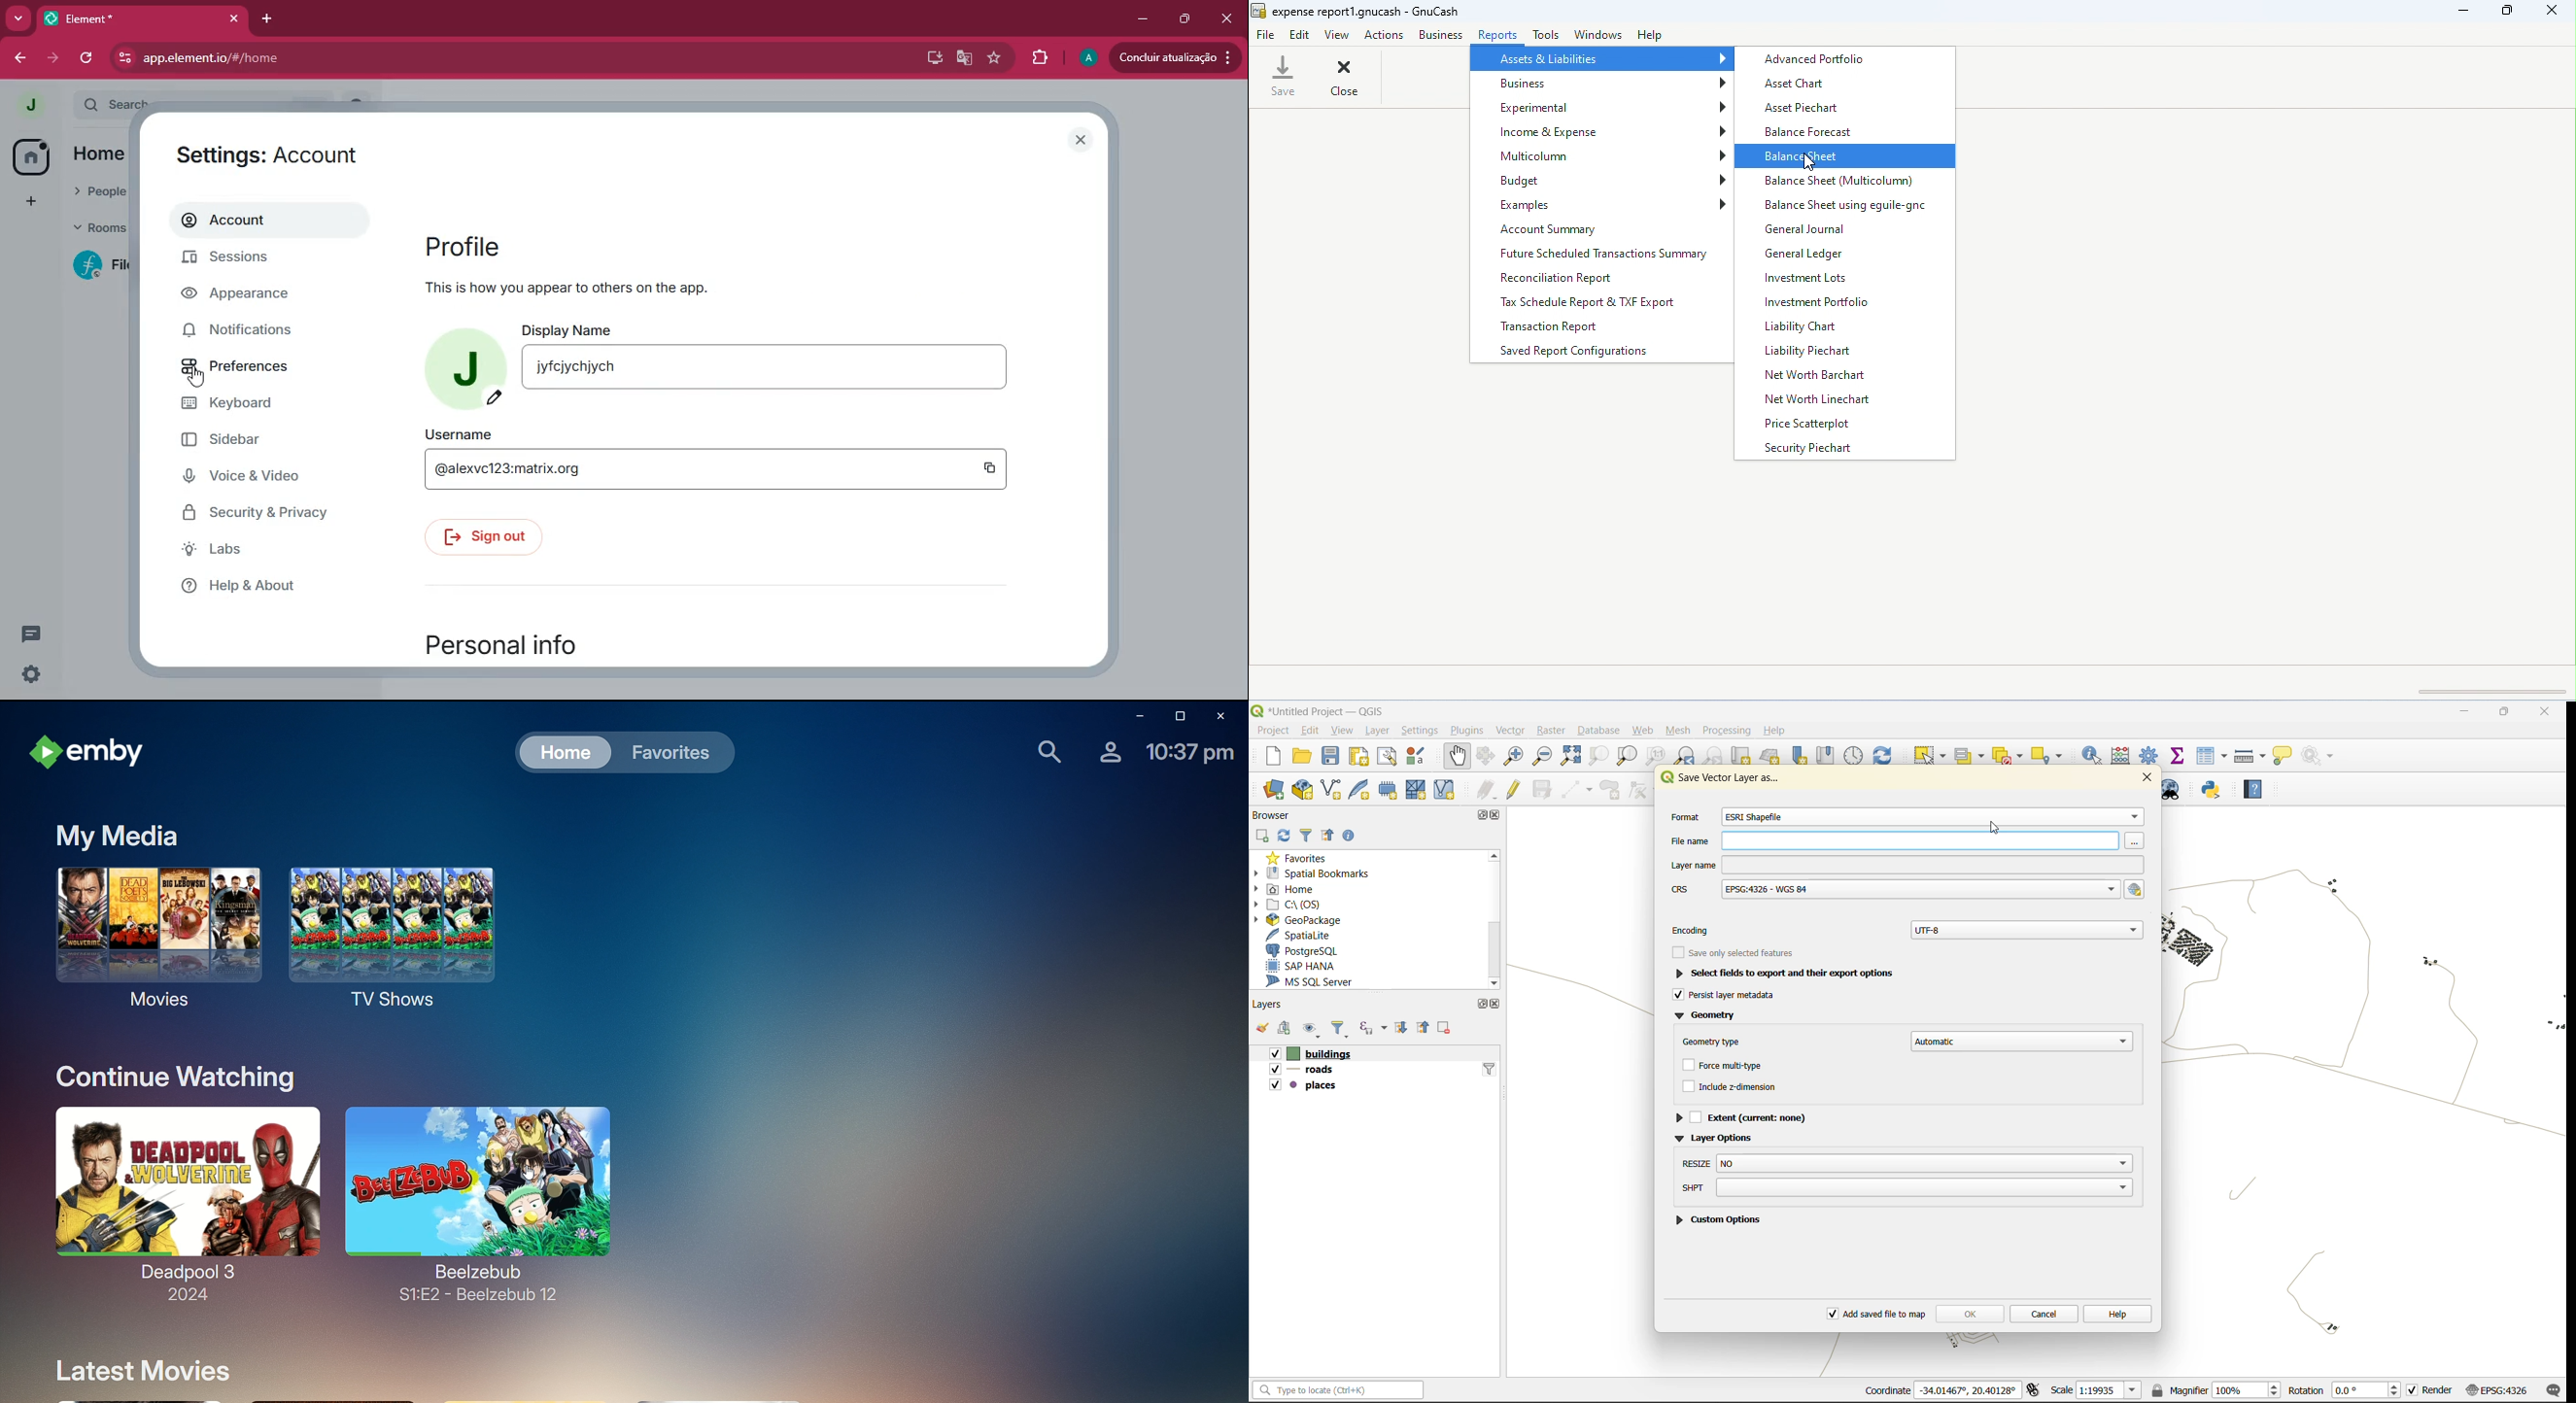 This screenshot has width=2576, height=1428. What do you see at coordinates (31, 203) in the screenshot?
I see `add` at bounding box center [31, 203].